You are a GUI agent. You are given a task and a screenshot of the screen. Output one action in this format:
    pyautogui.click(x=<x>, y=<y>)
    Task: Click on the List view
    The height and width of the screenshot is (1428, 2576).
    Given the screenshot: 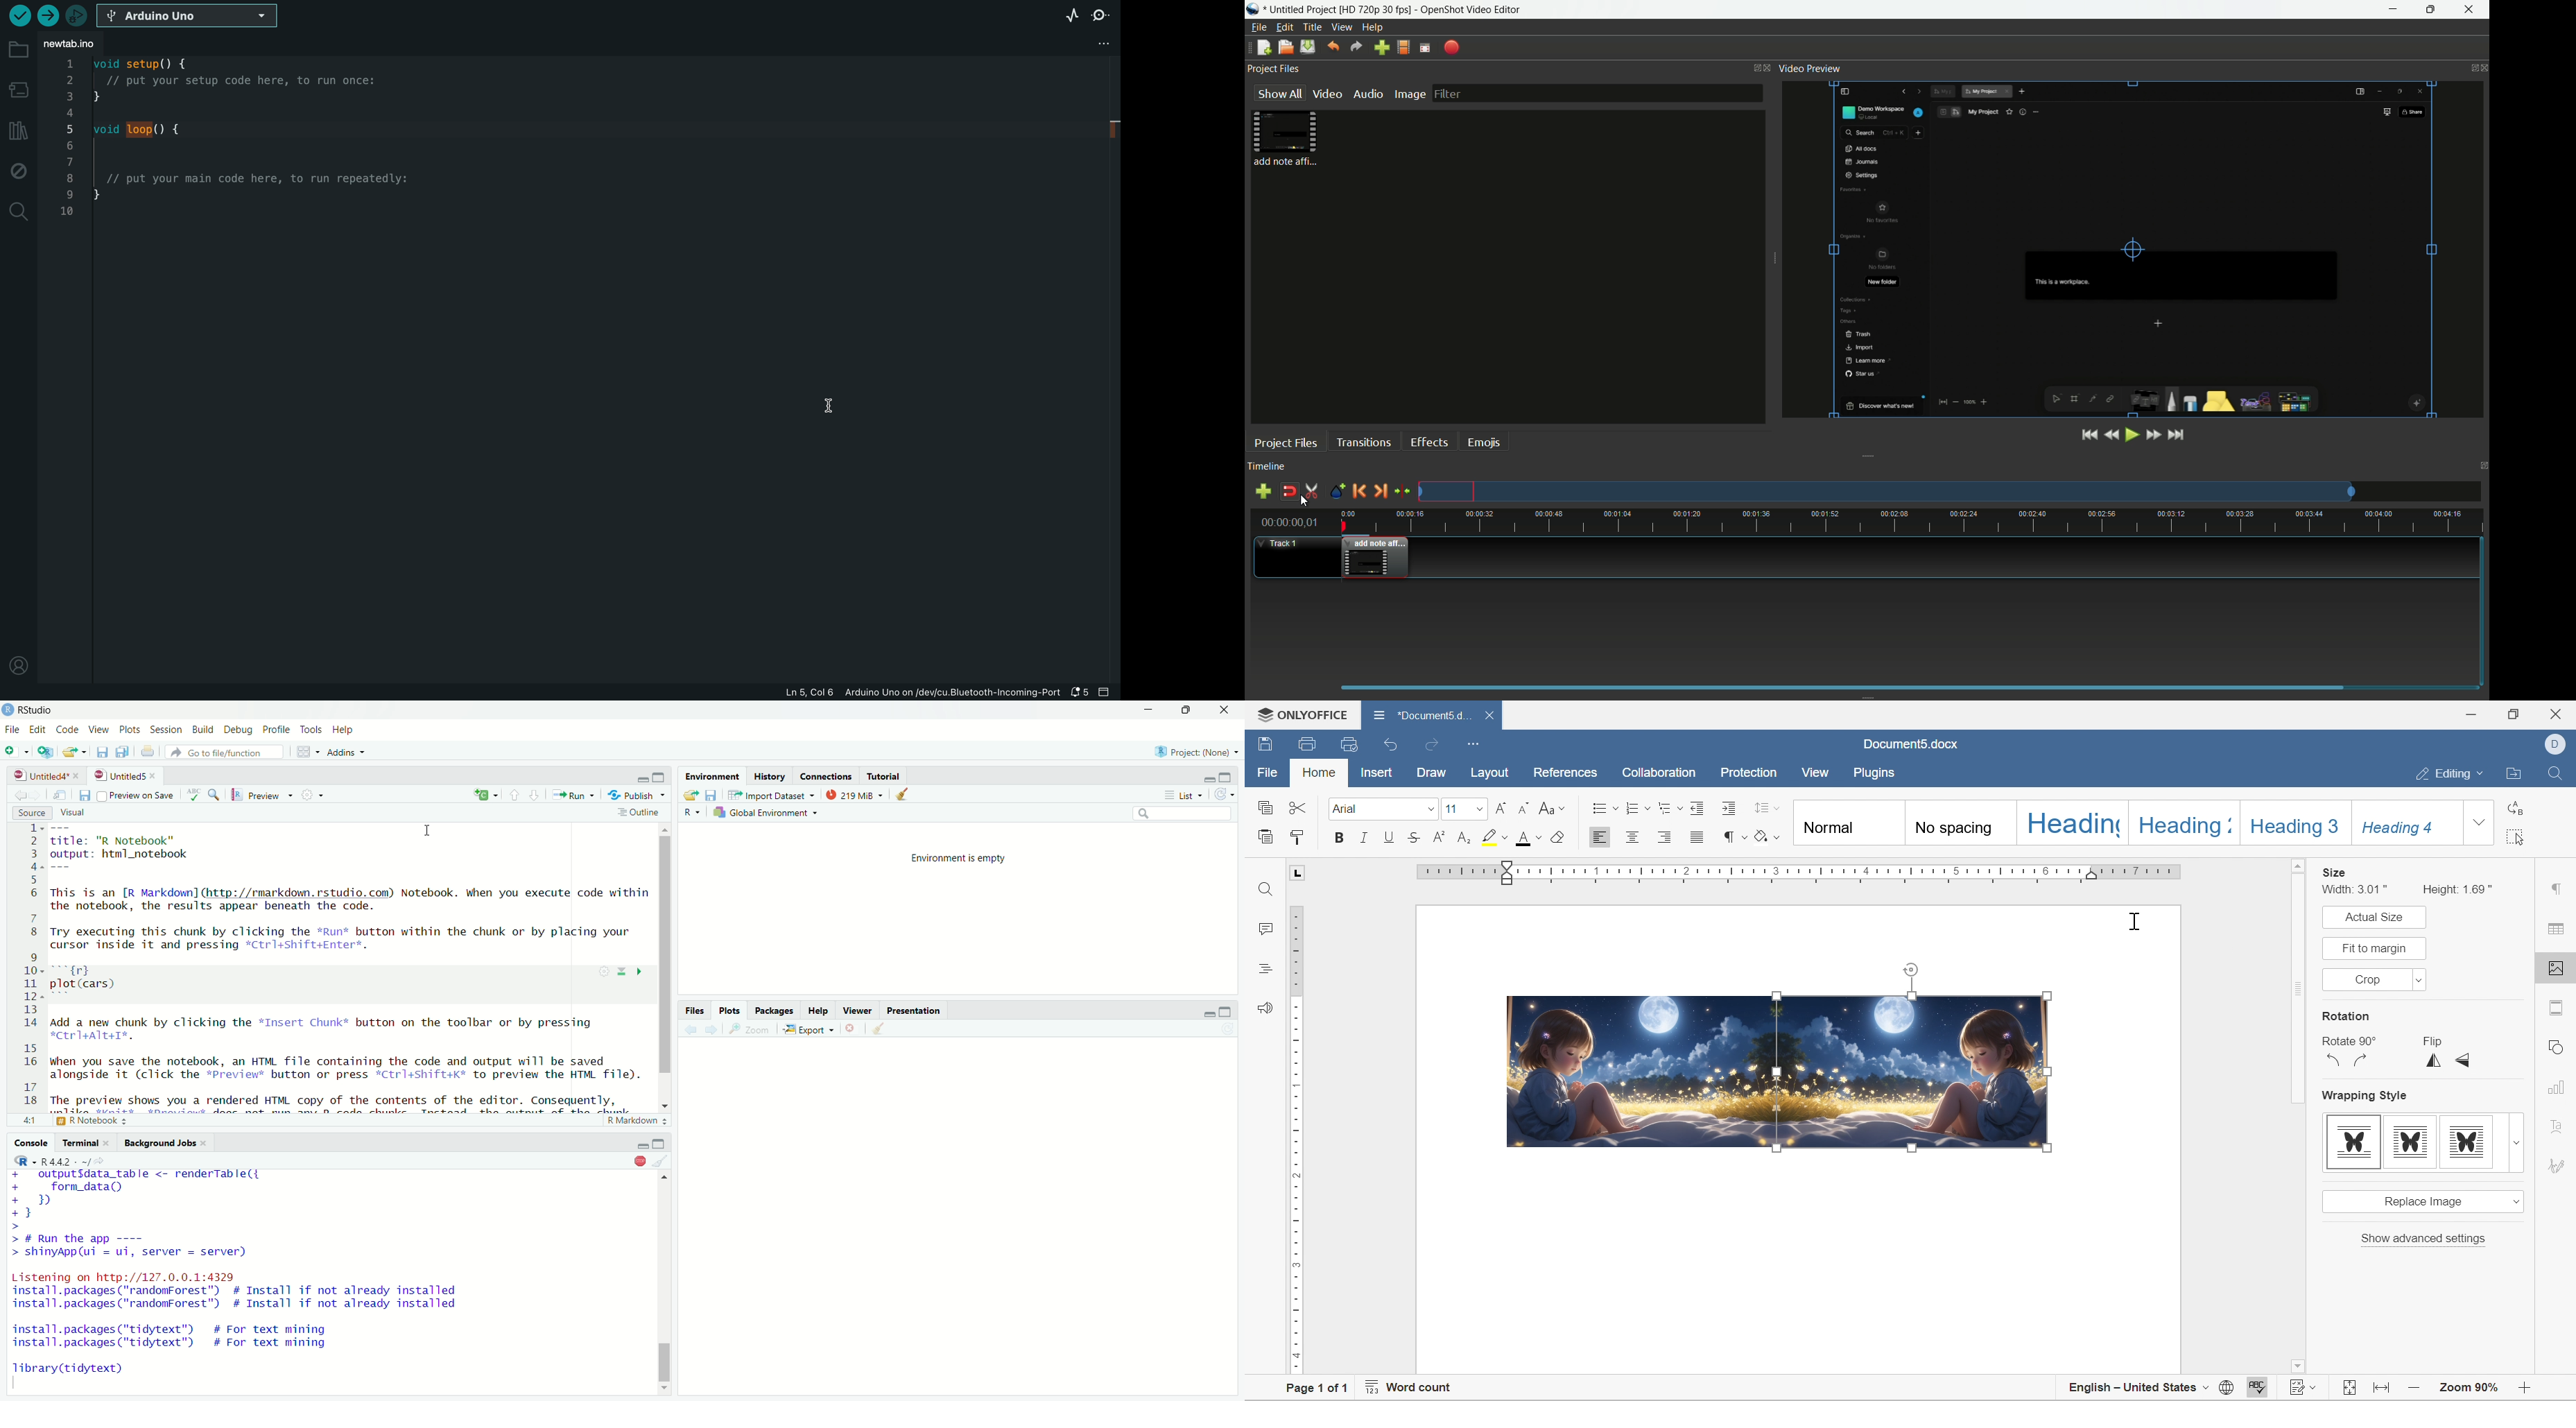 What is the action you would take?
    pyautogui.click(x=1183, y=794)
    